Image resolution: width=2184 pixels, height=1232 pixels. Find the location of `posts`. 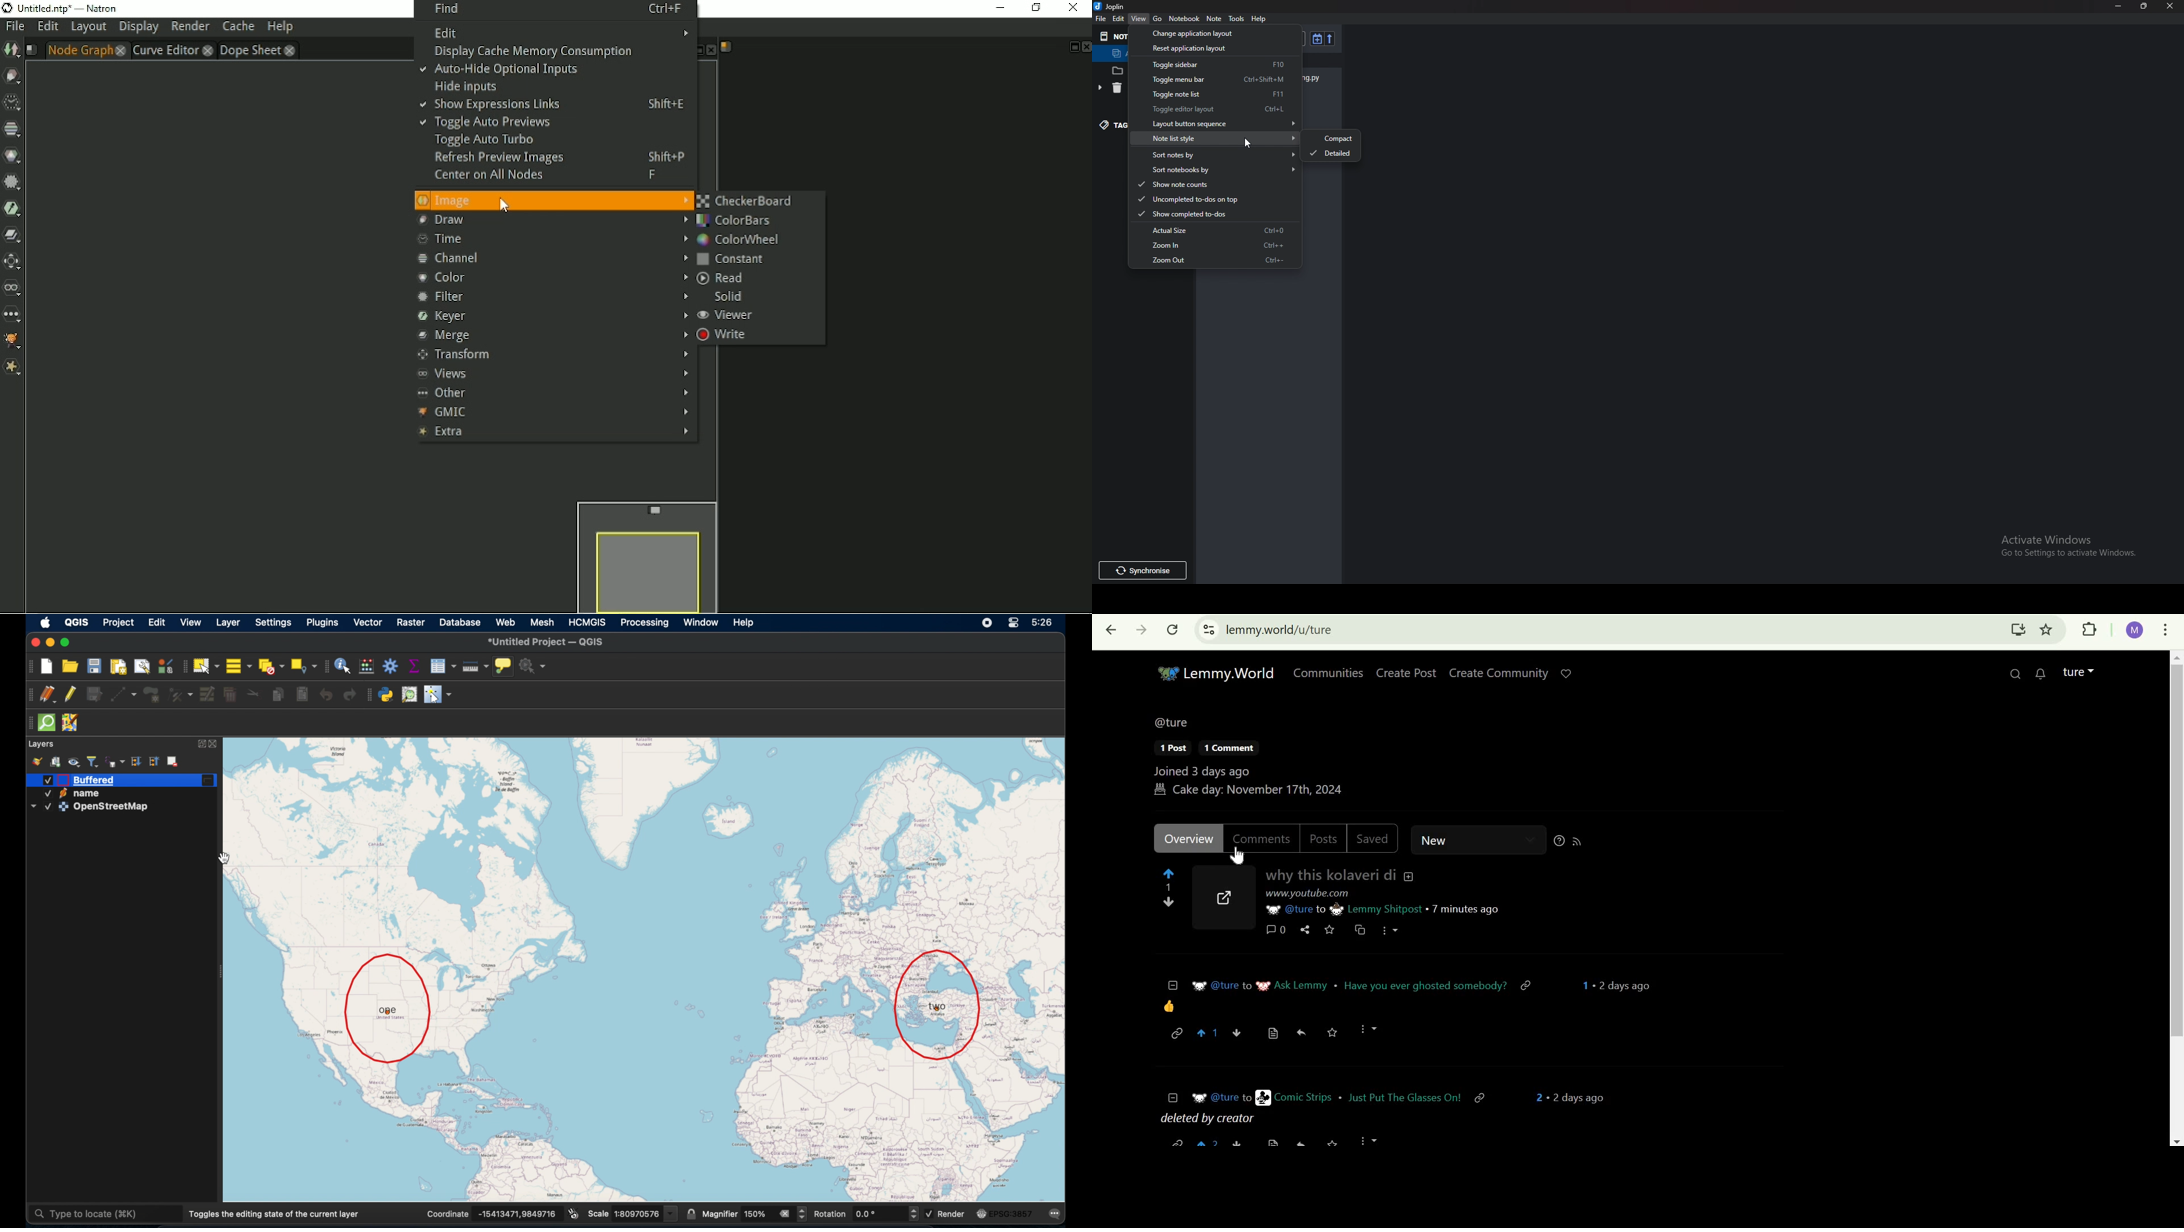

posts is located at coordinates (1321, 838).